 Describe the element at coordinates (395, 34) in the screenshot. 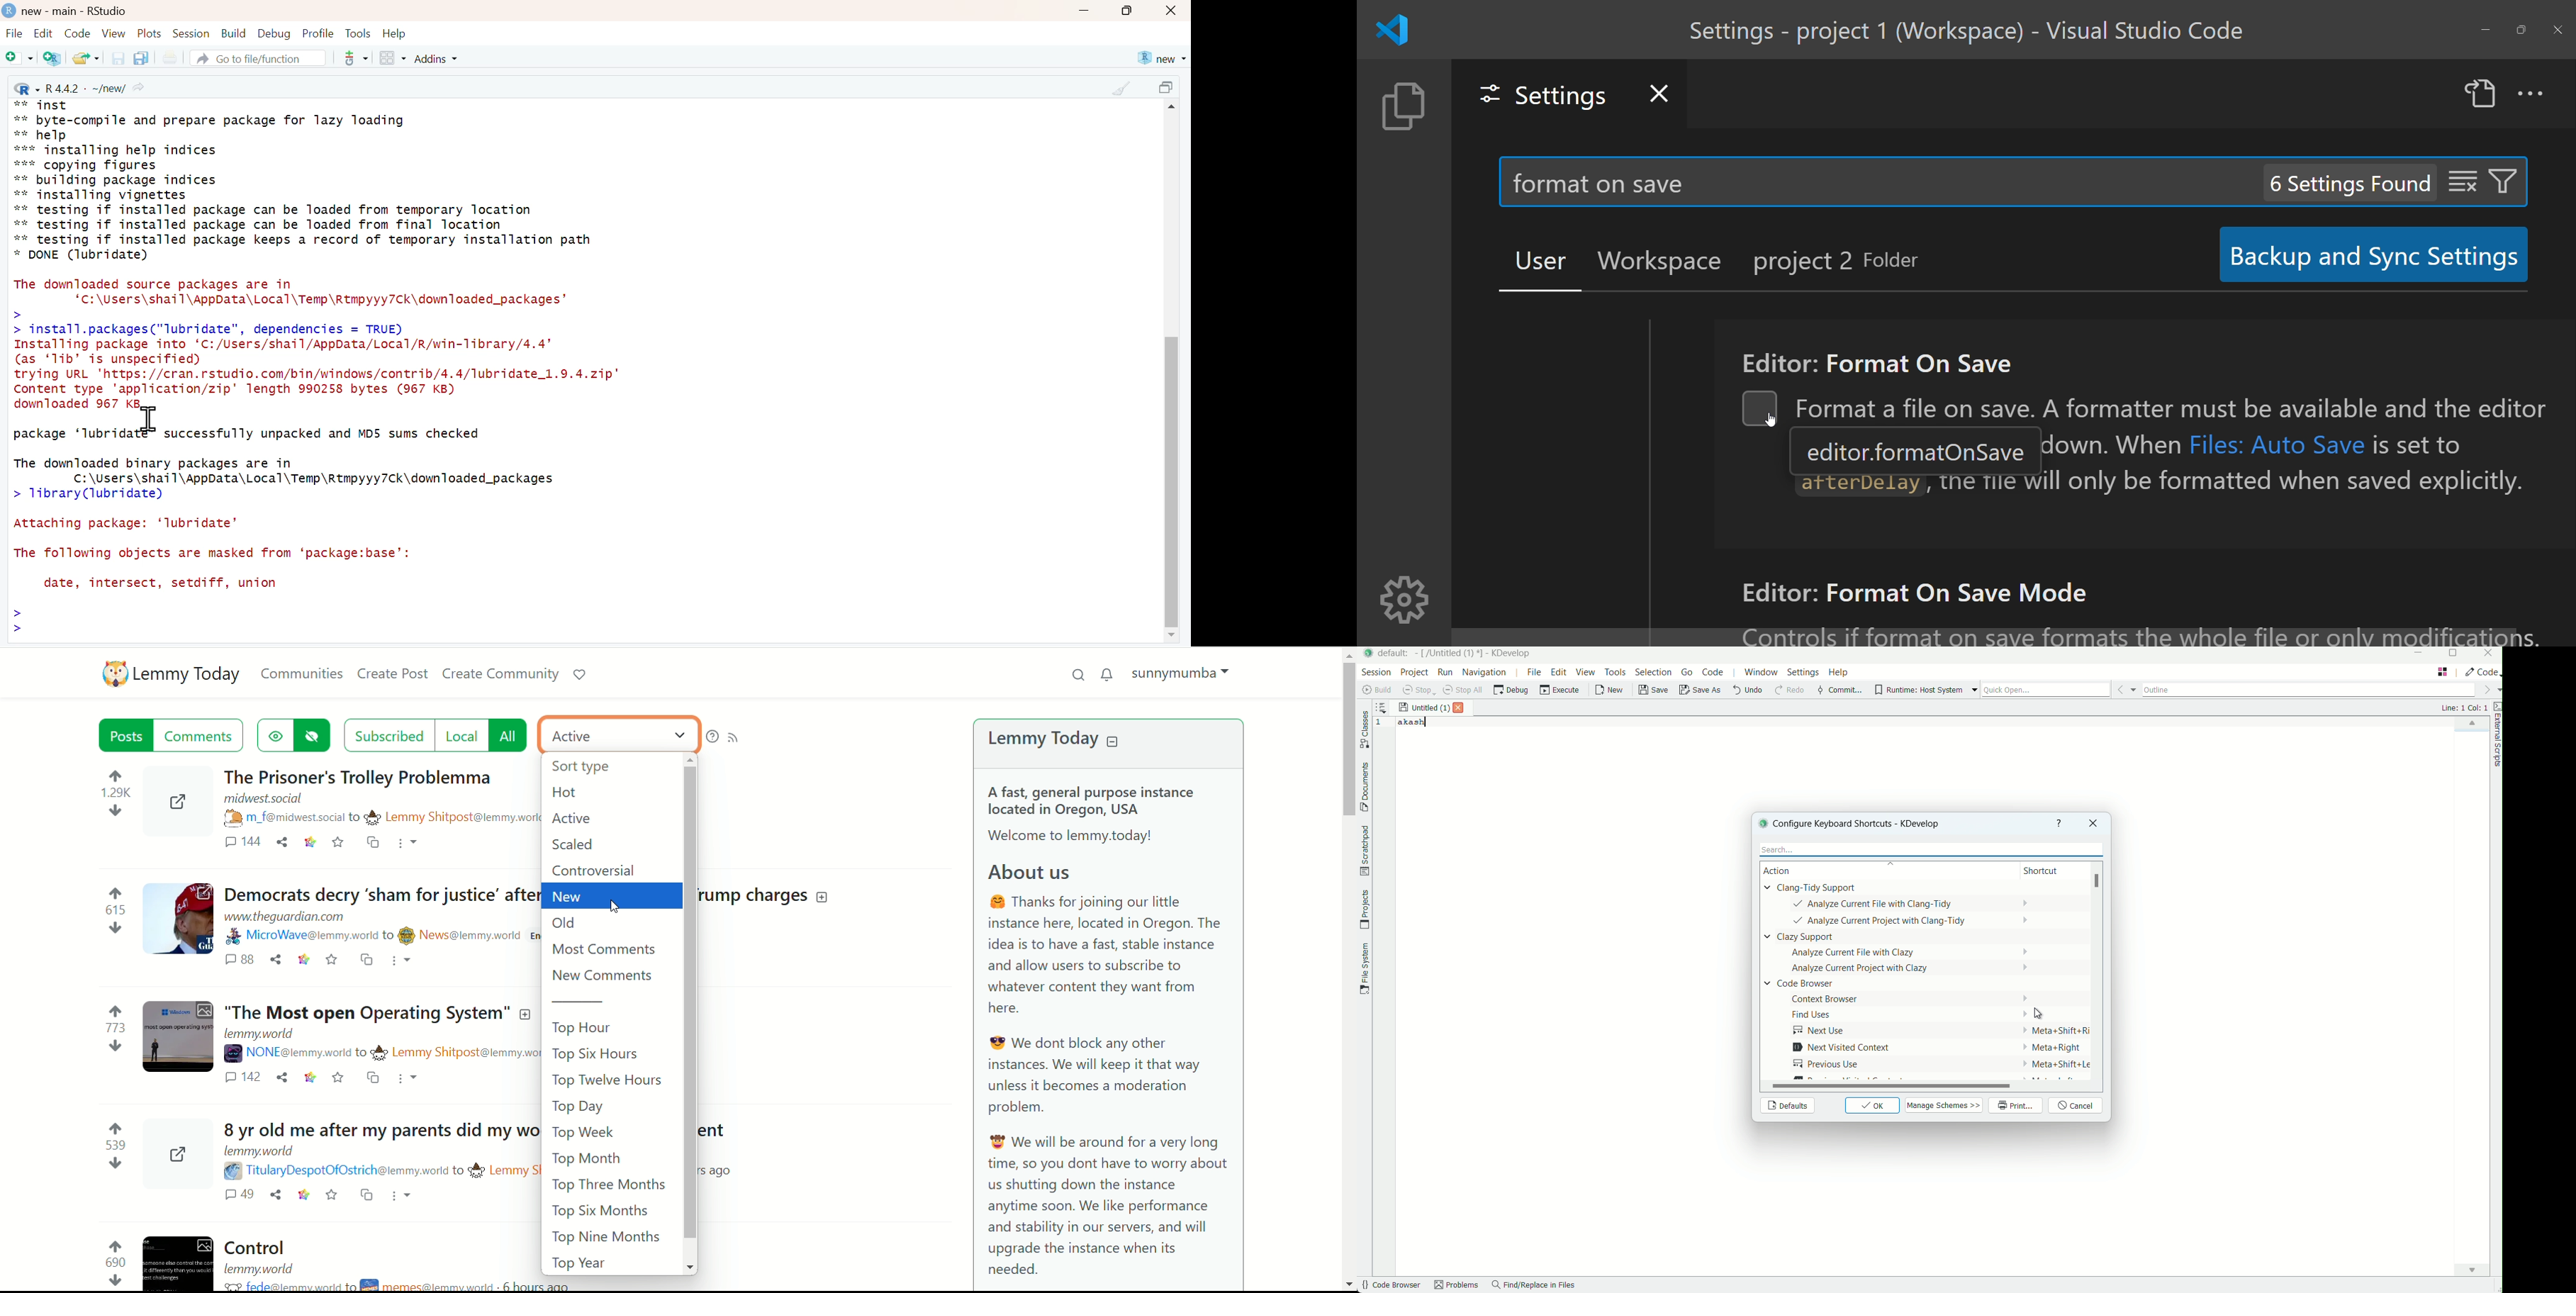

I see `Help` at that location.